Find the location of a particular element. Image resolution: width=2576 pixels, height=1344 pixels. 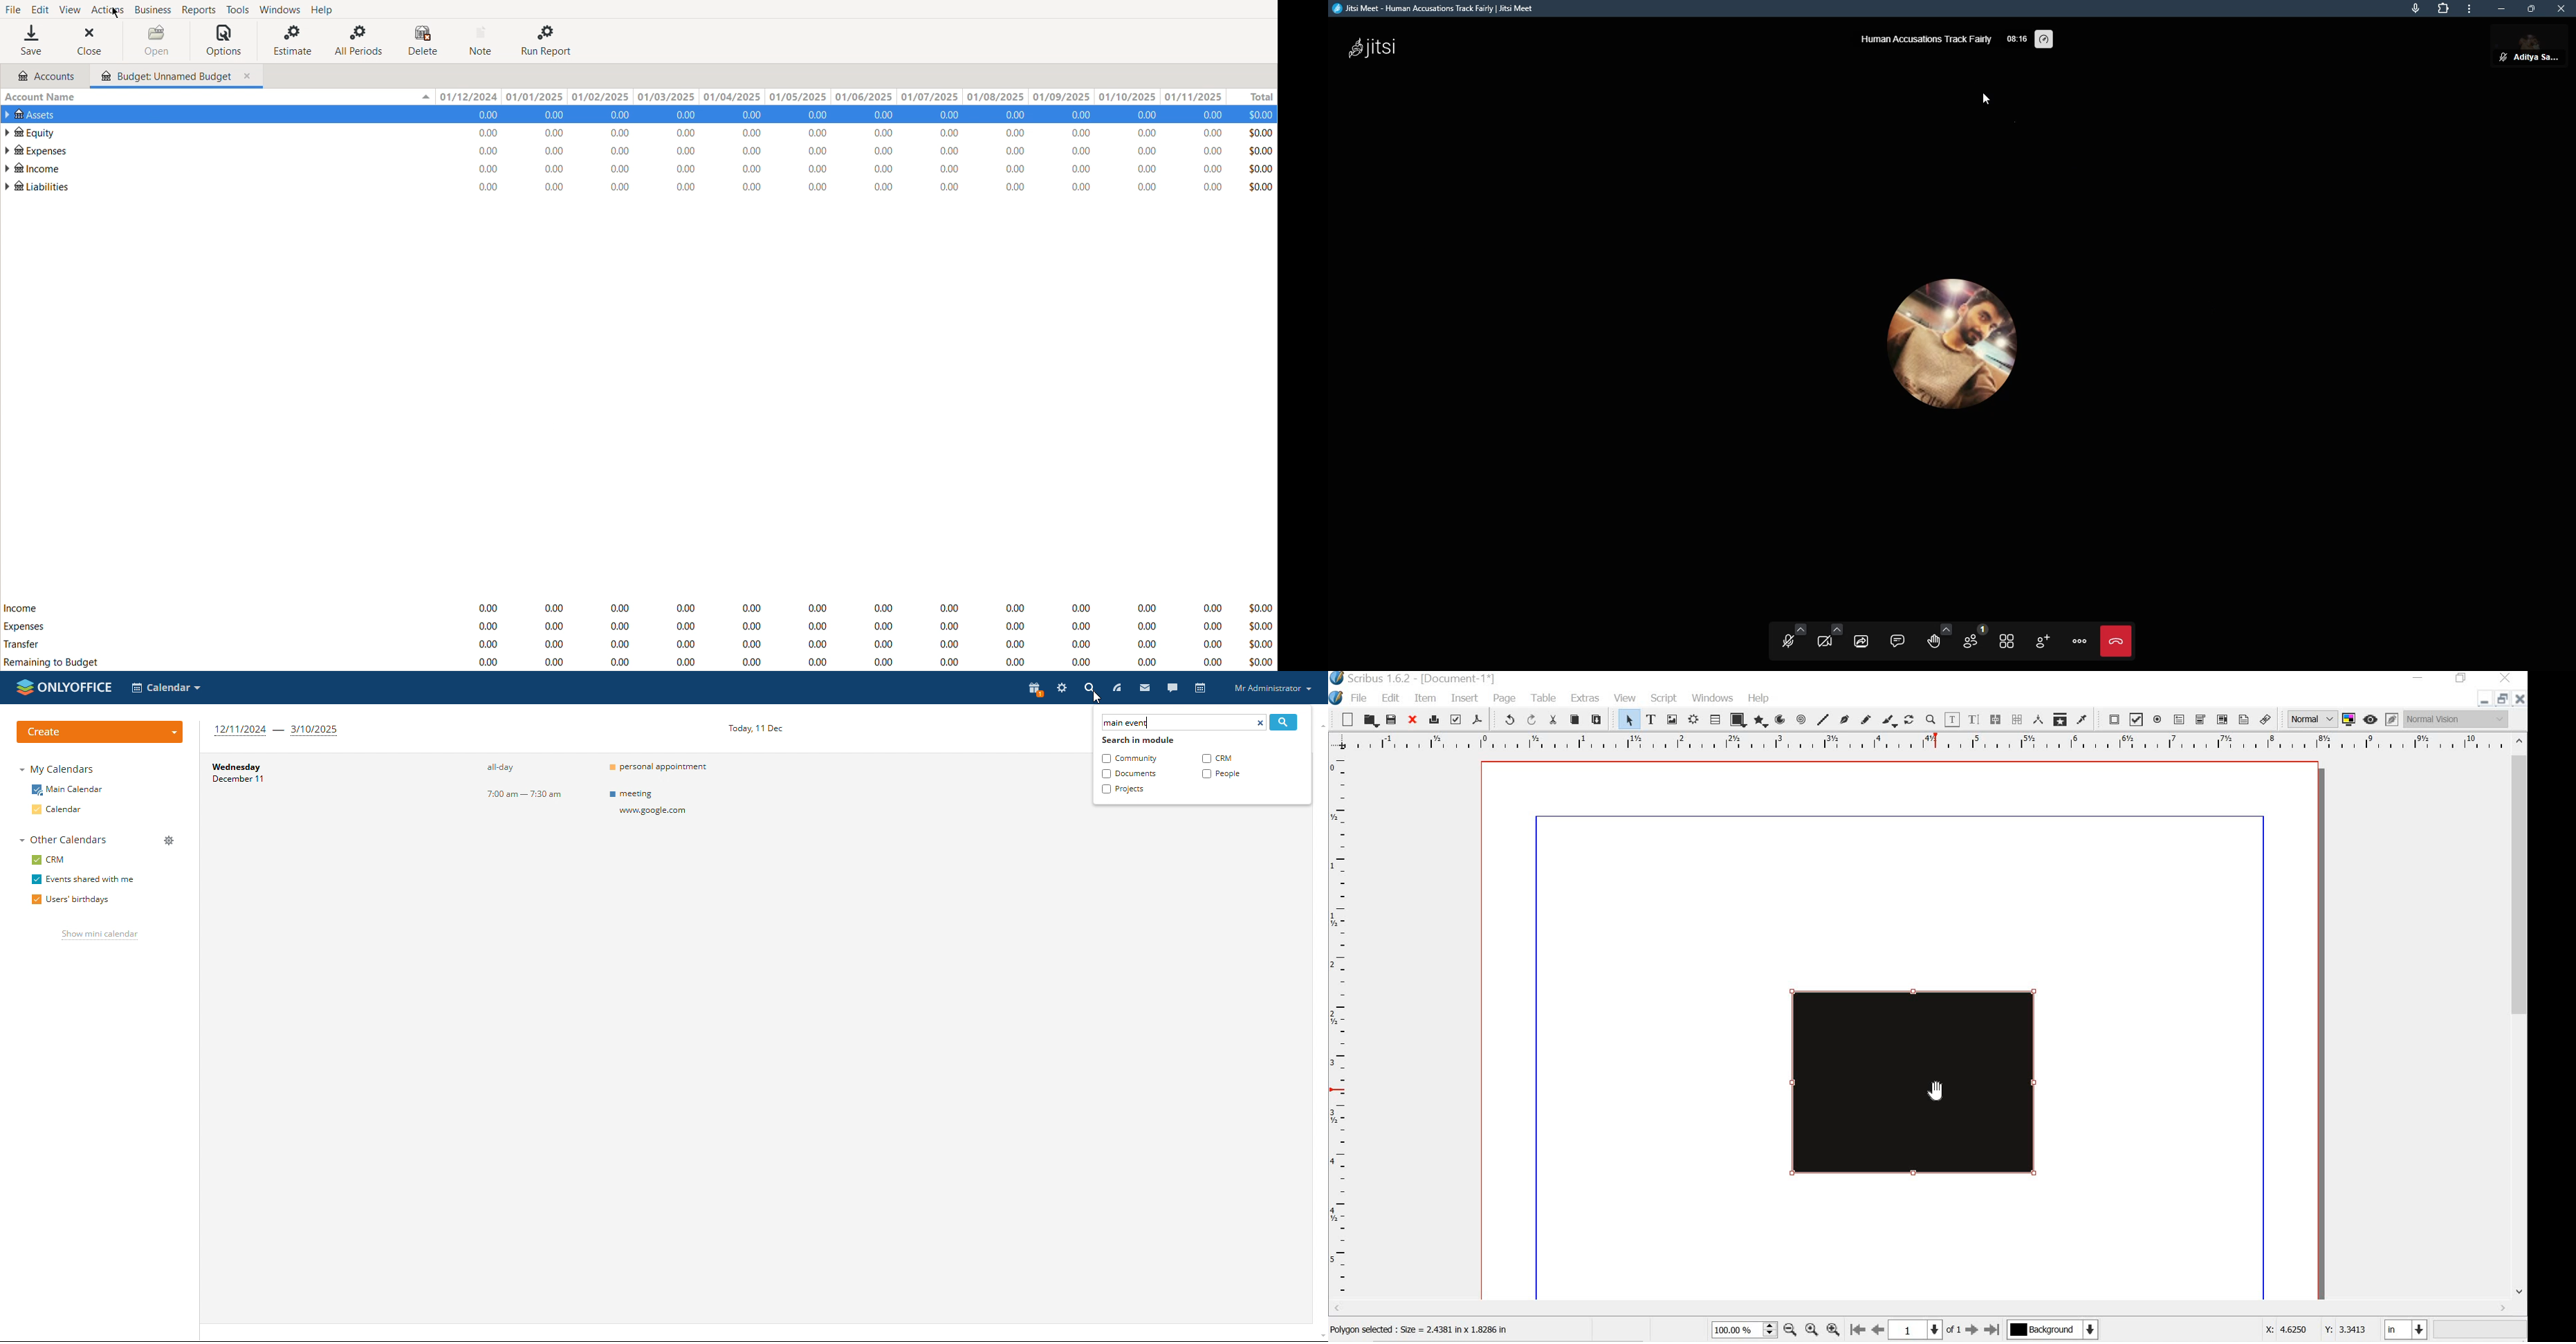

pdf text field is located at coordinates (2180, 718).